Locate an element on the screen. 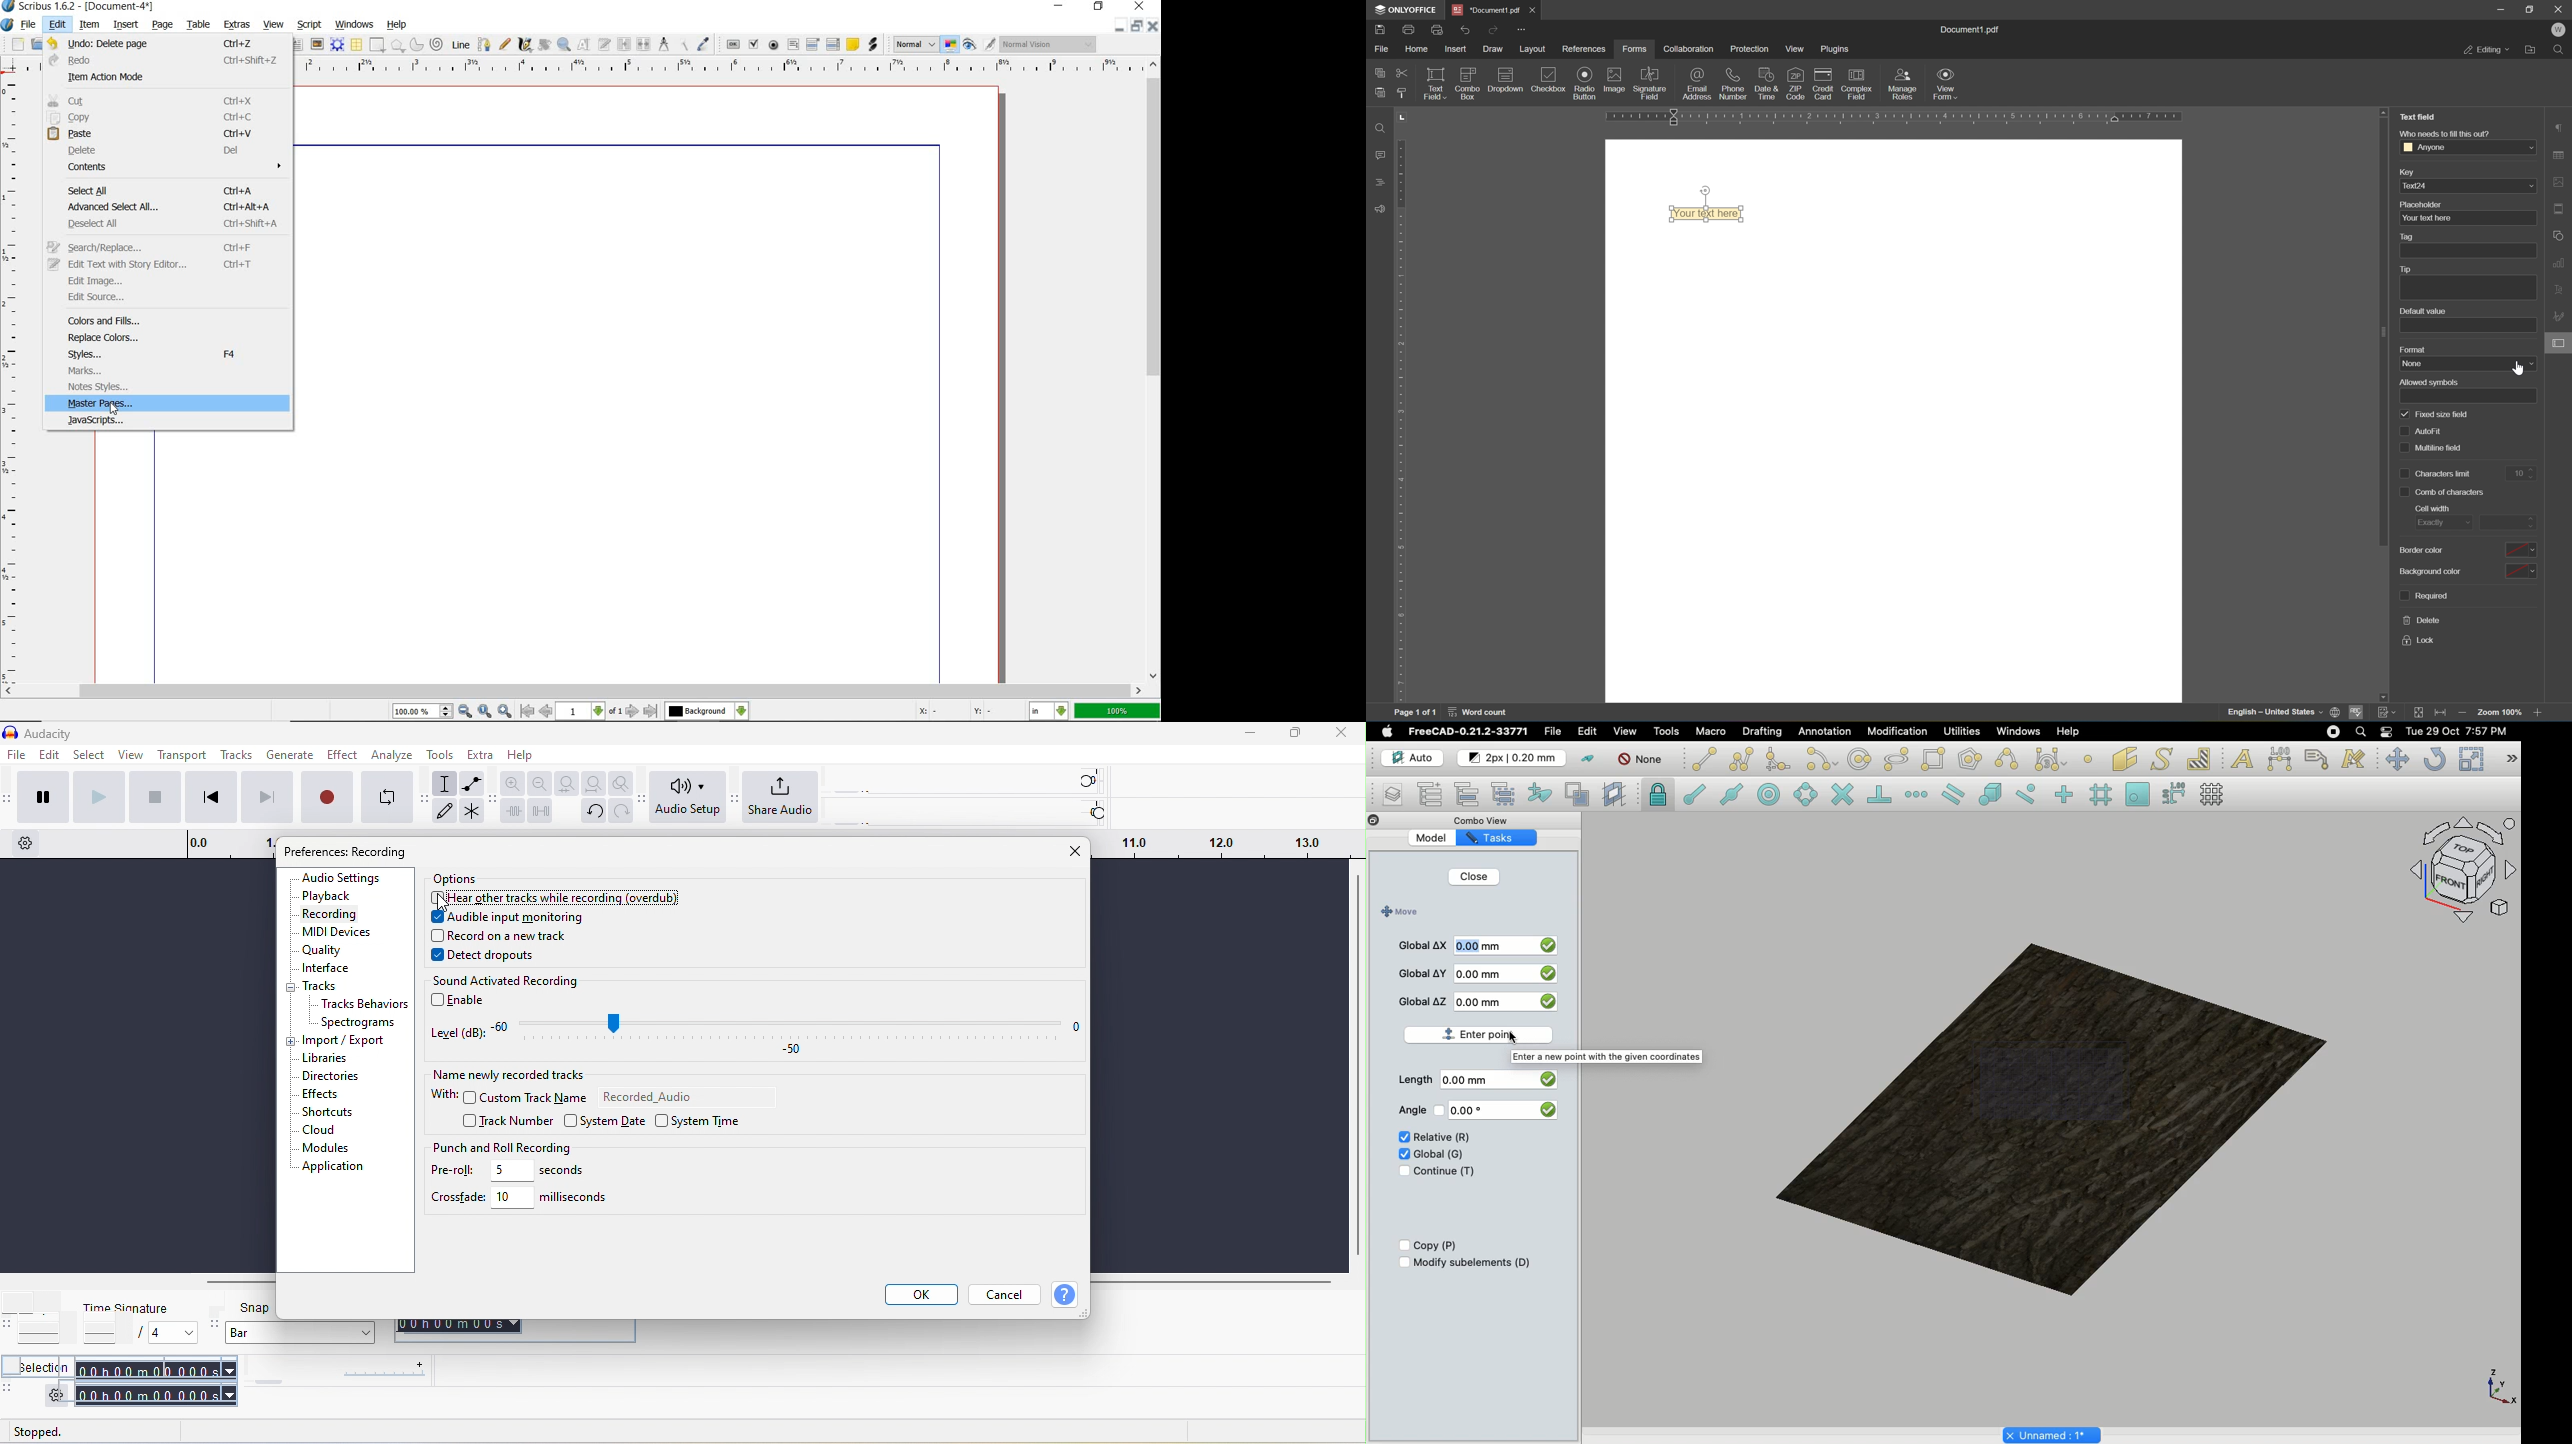 Image resolution: width=2576 pixels, height=1456 pixels. Create working plane proxy is located at coordinates (1616, 795).